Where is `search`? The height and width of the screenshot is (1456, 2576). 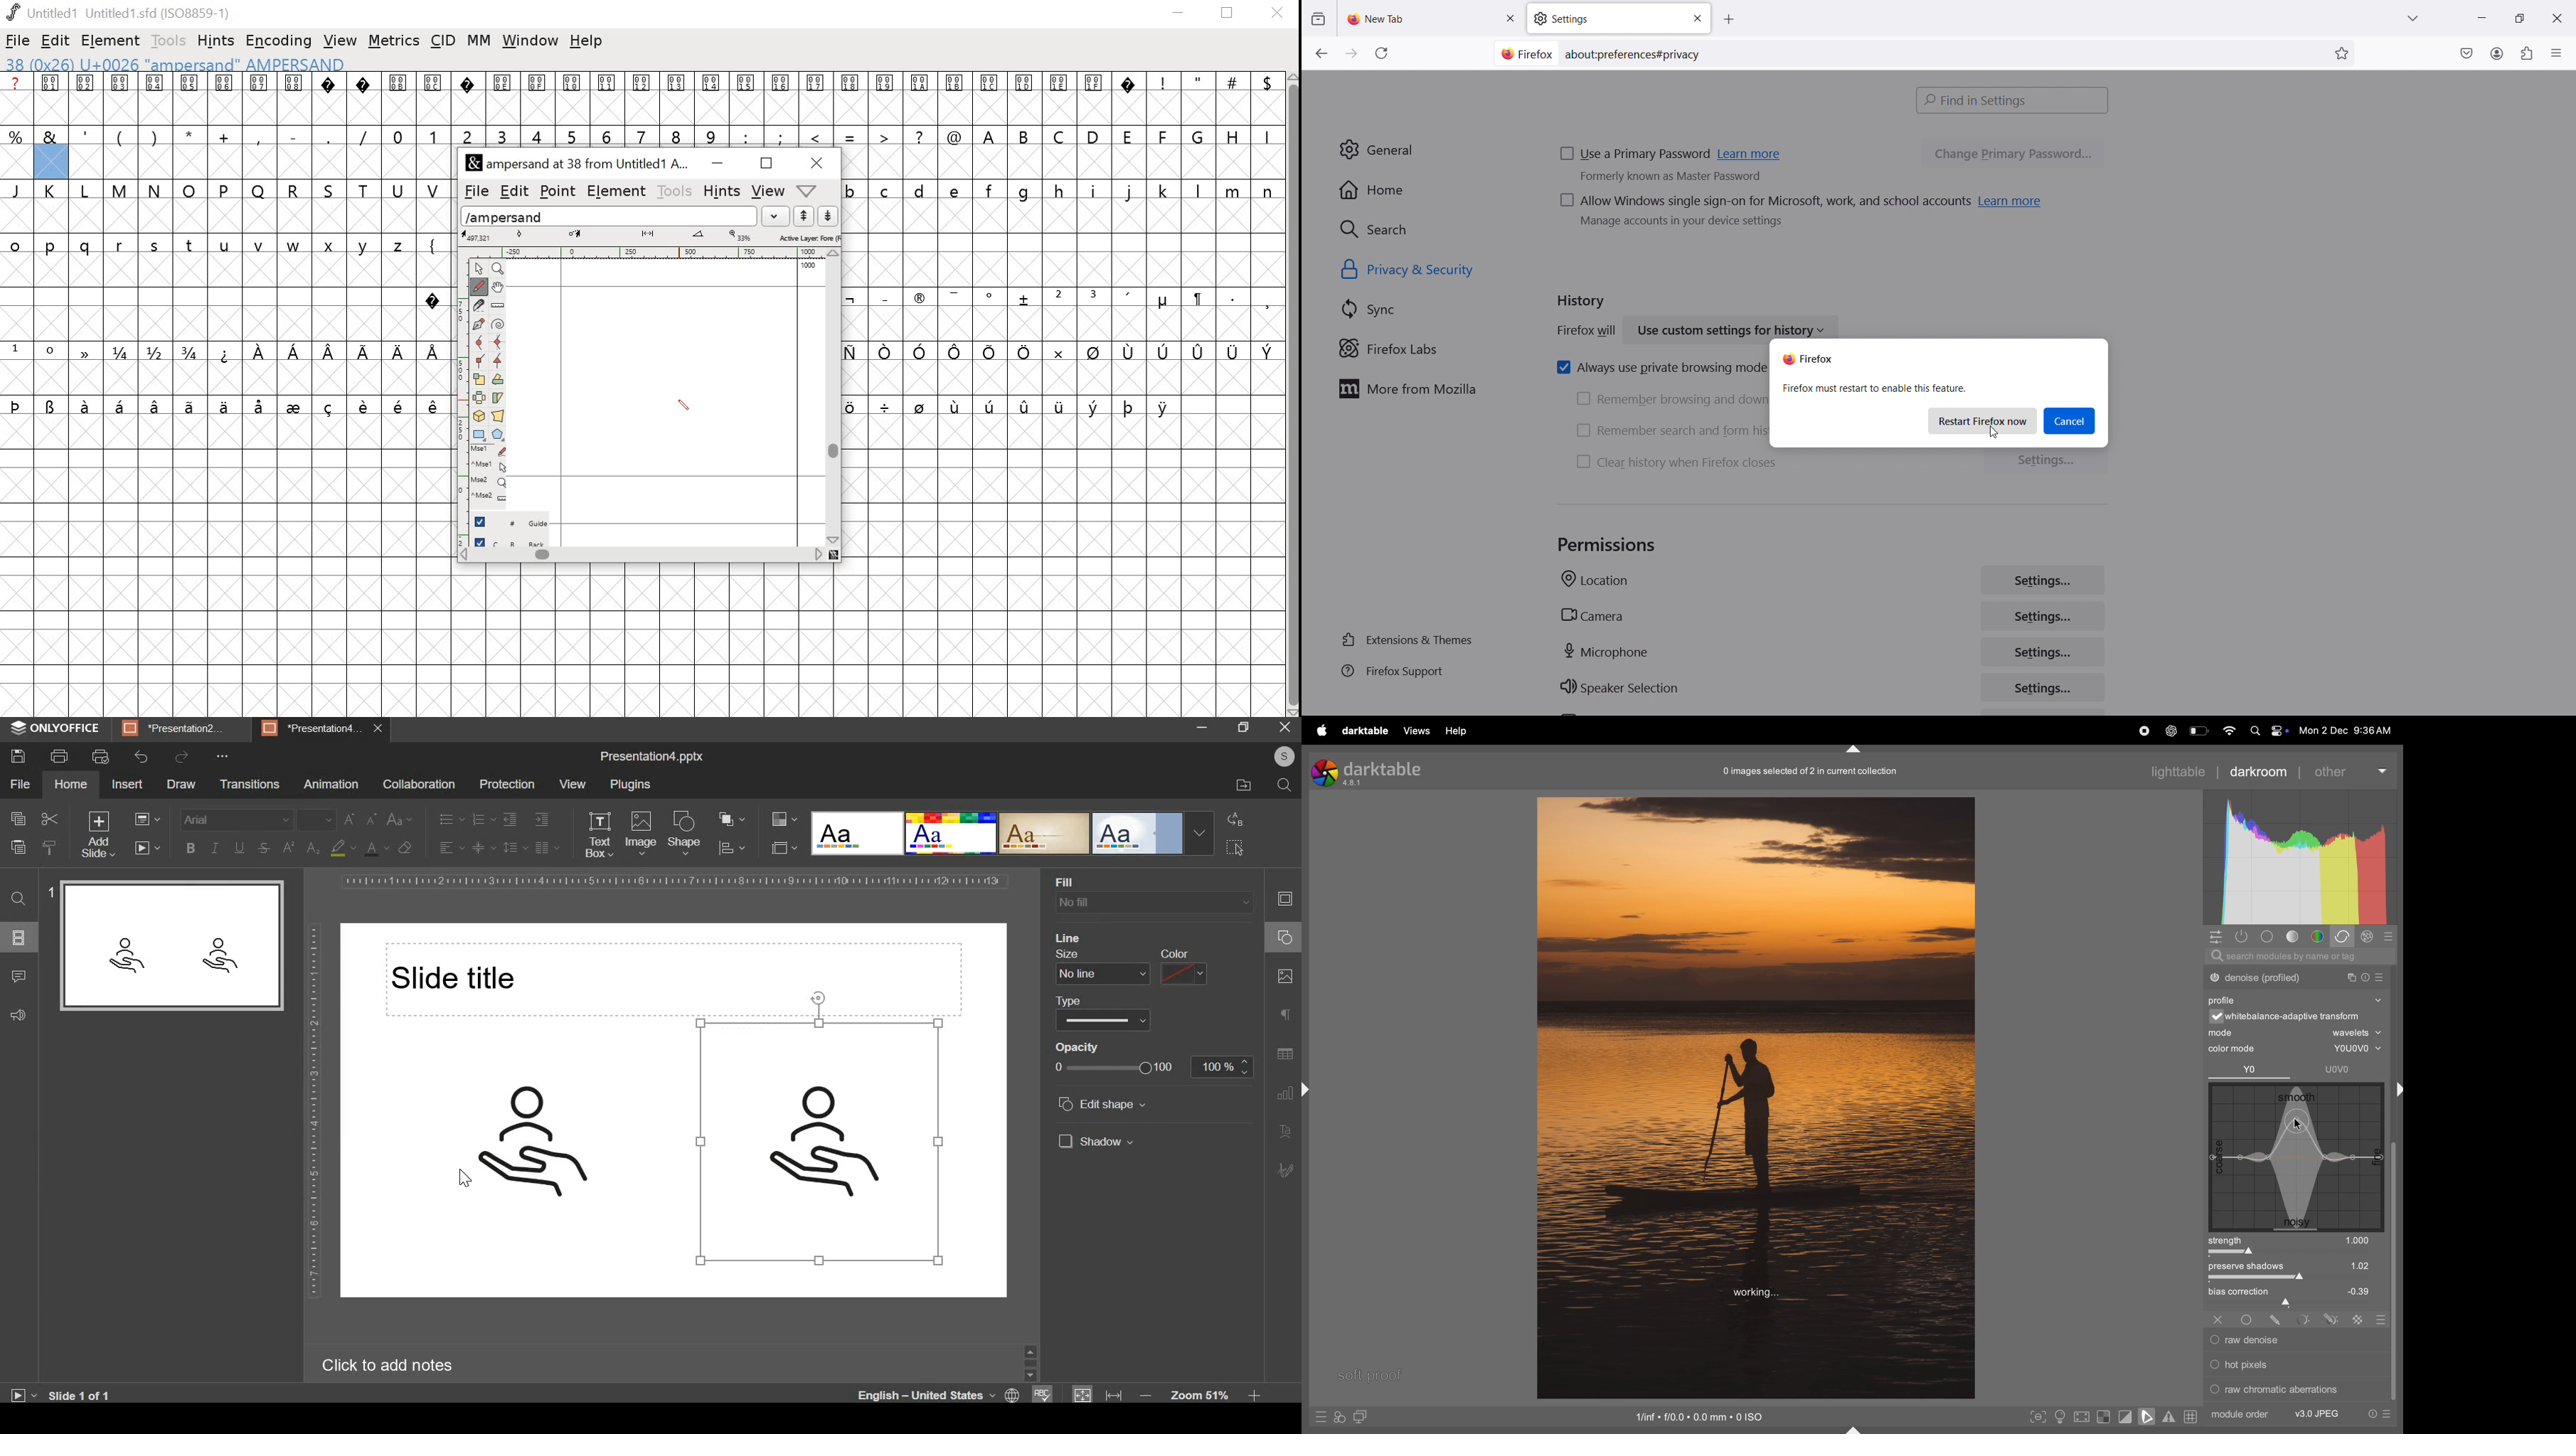 search is located at coordinates (1284, 786).